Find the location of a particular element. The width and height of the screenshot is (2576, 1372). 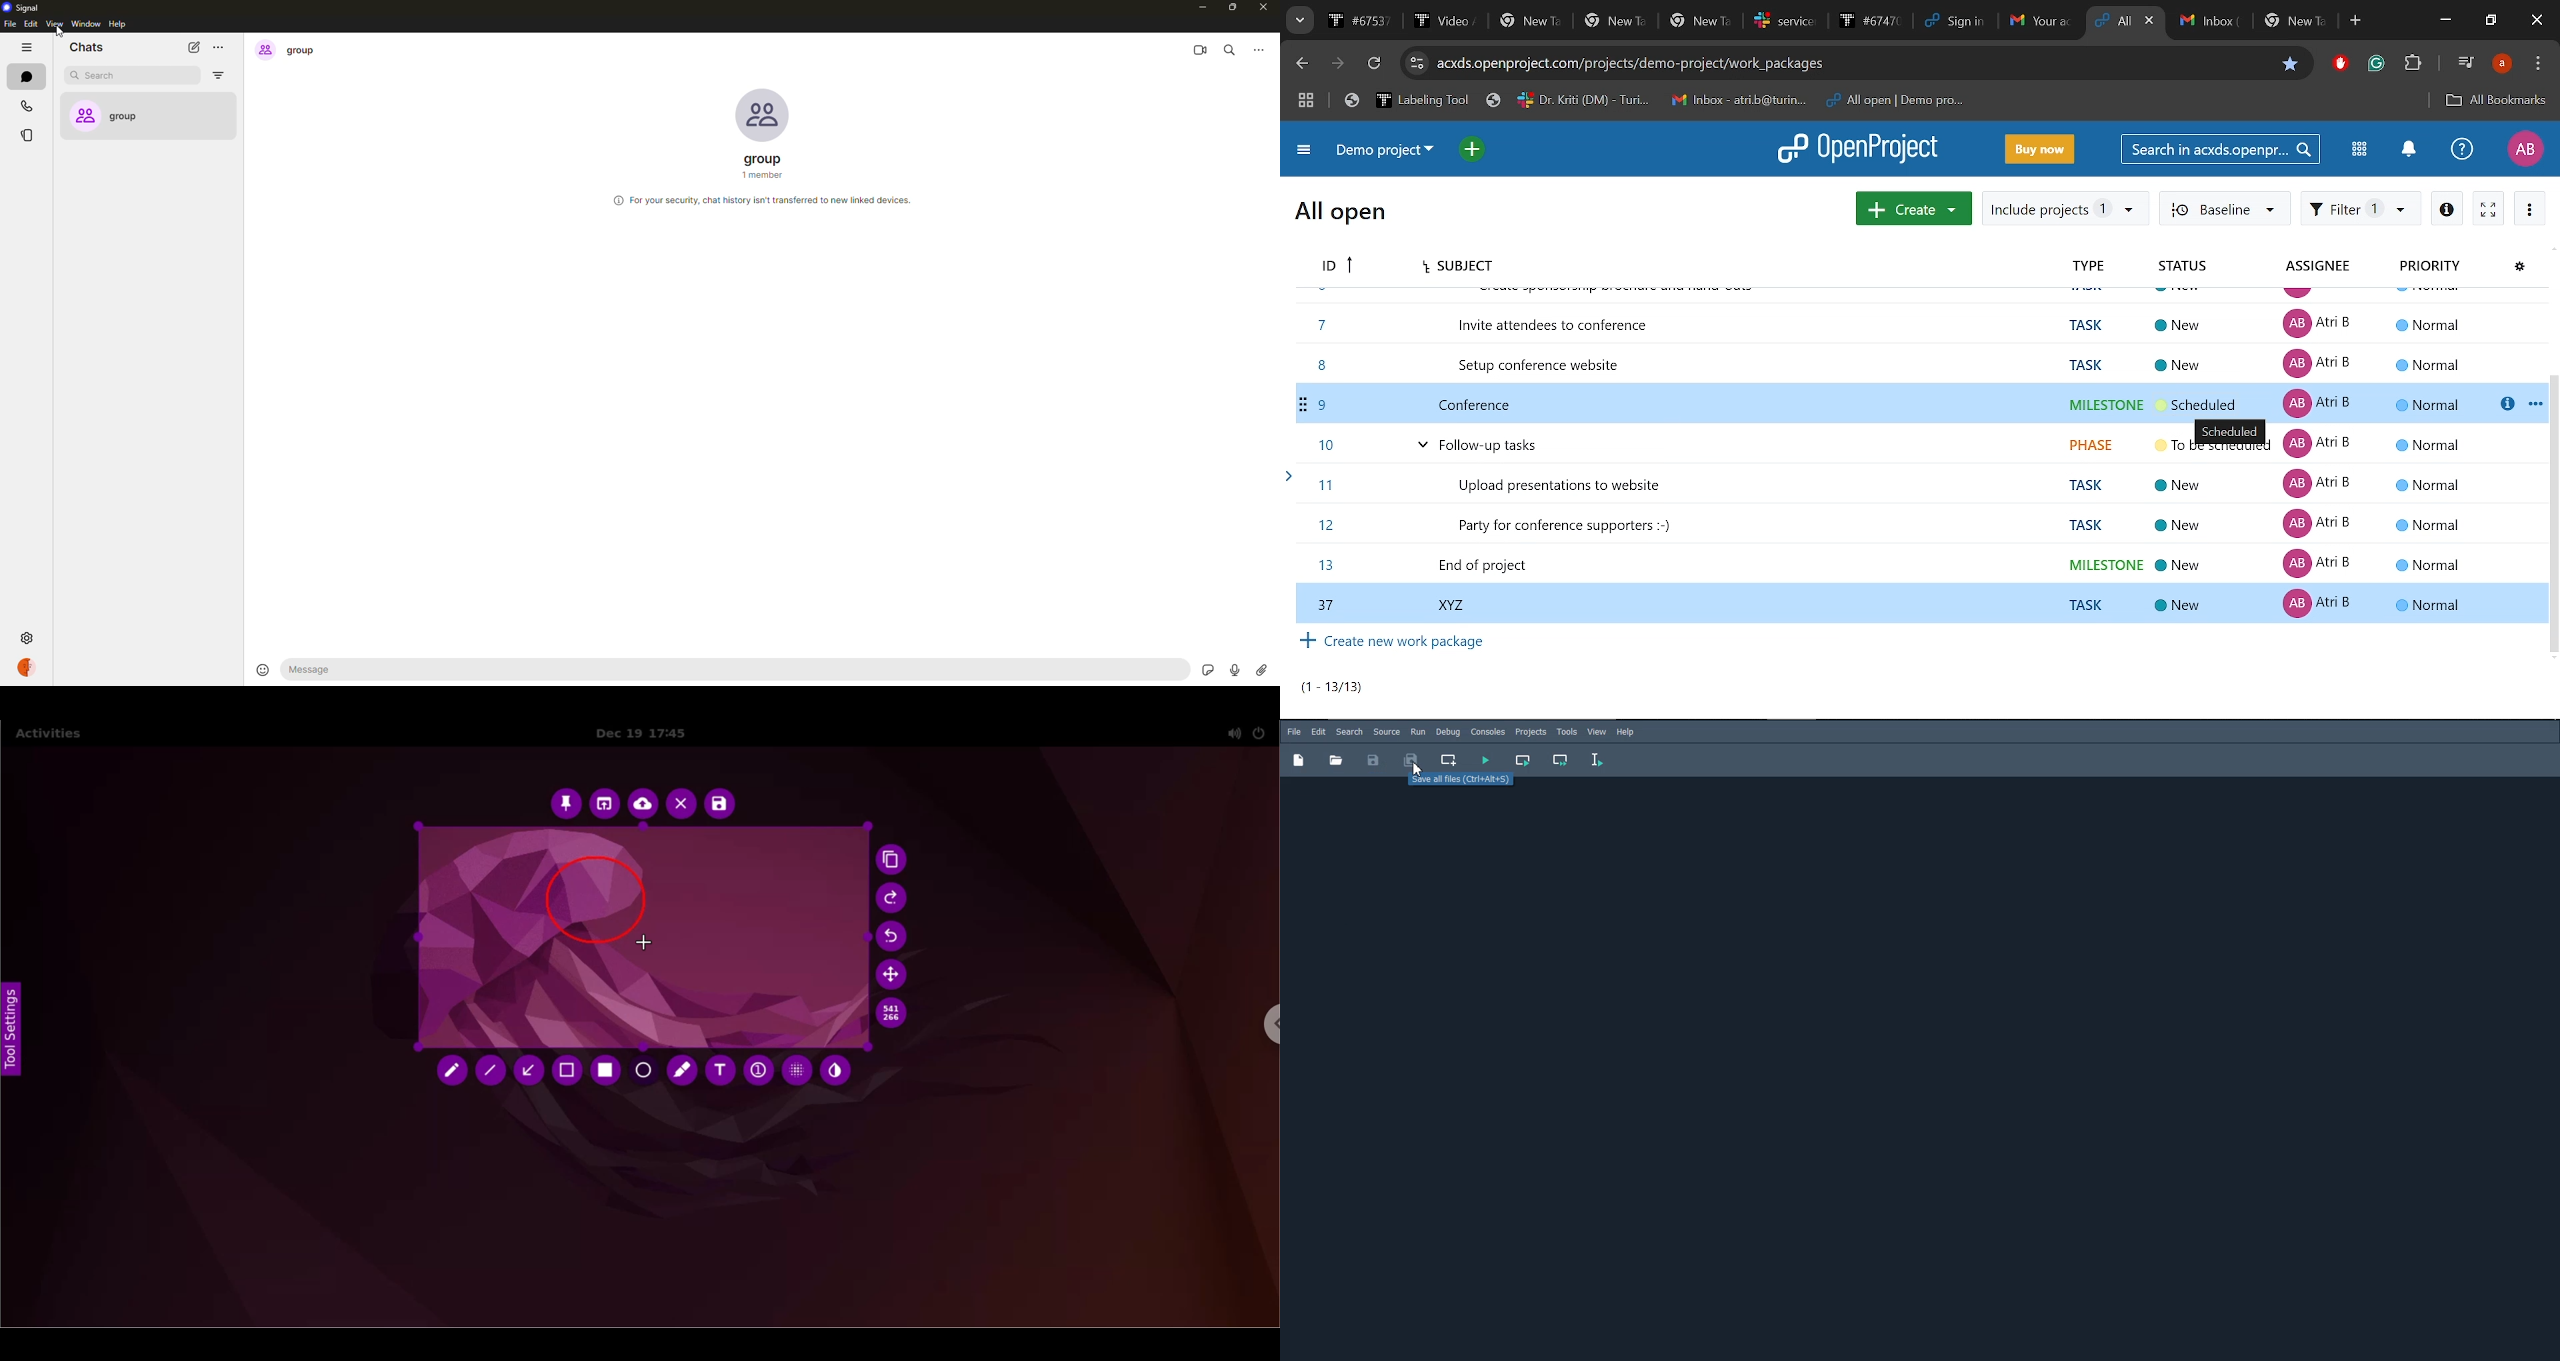

Task Id is located at coordinates (1335, 266).